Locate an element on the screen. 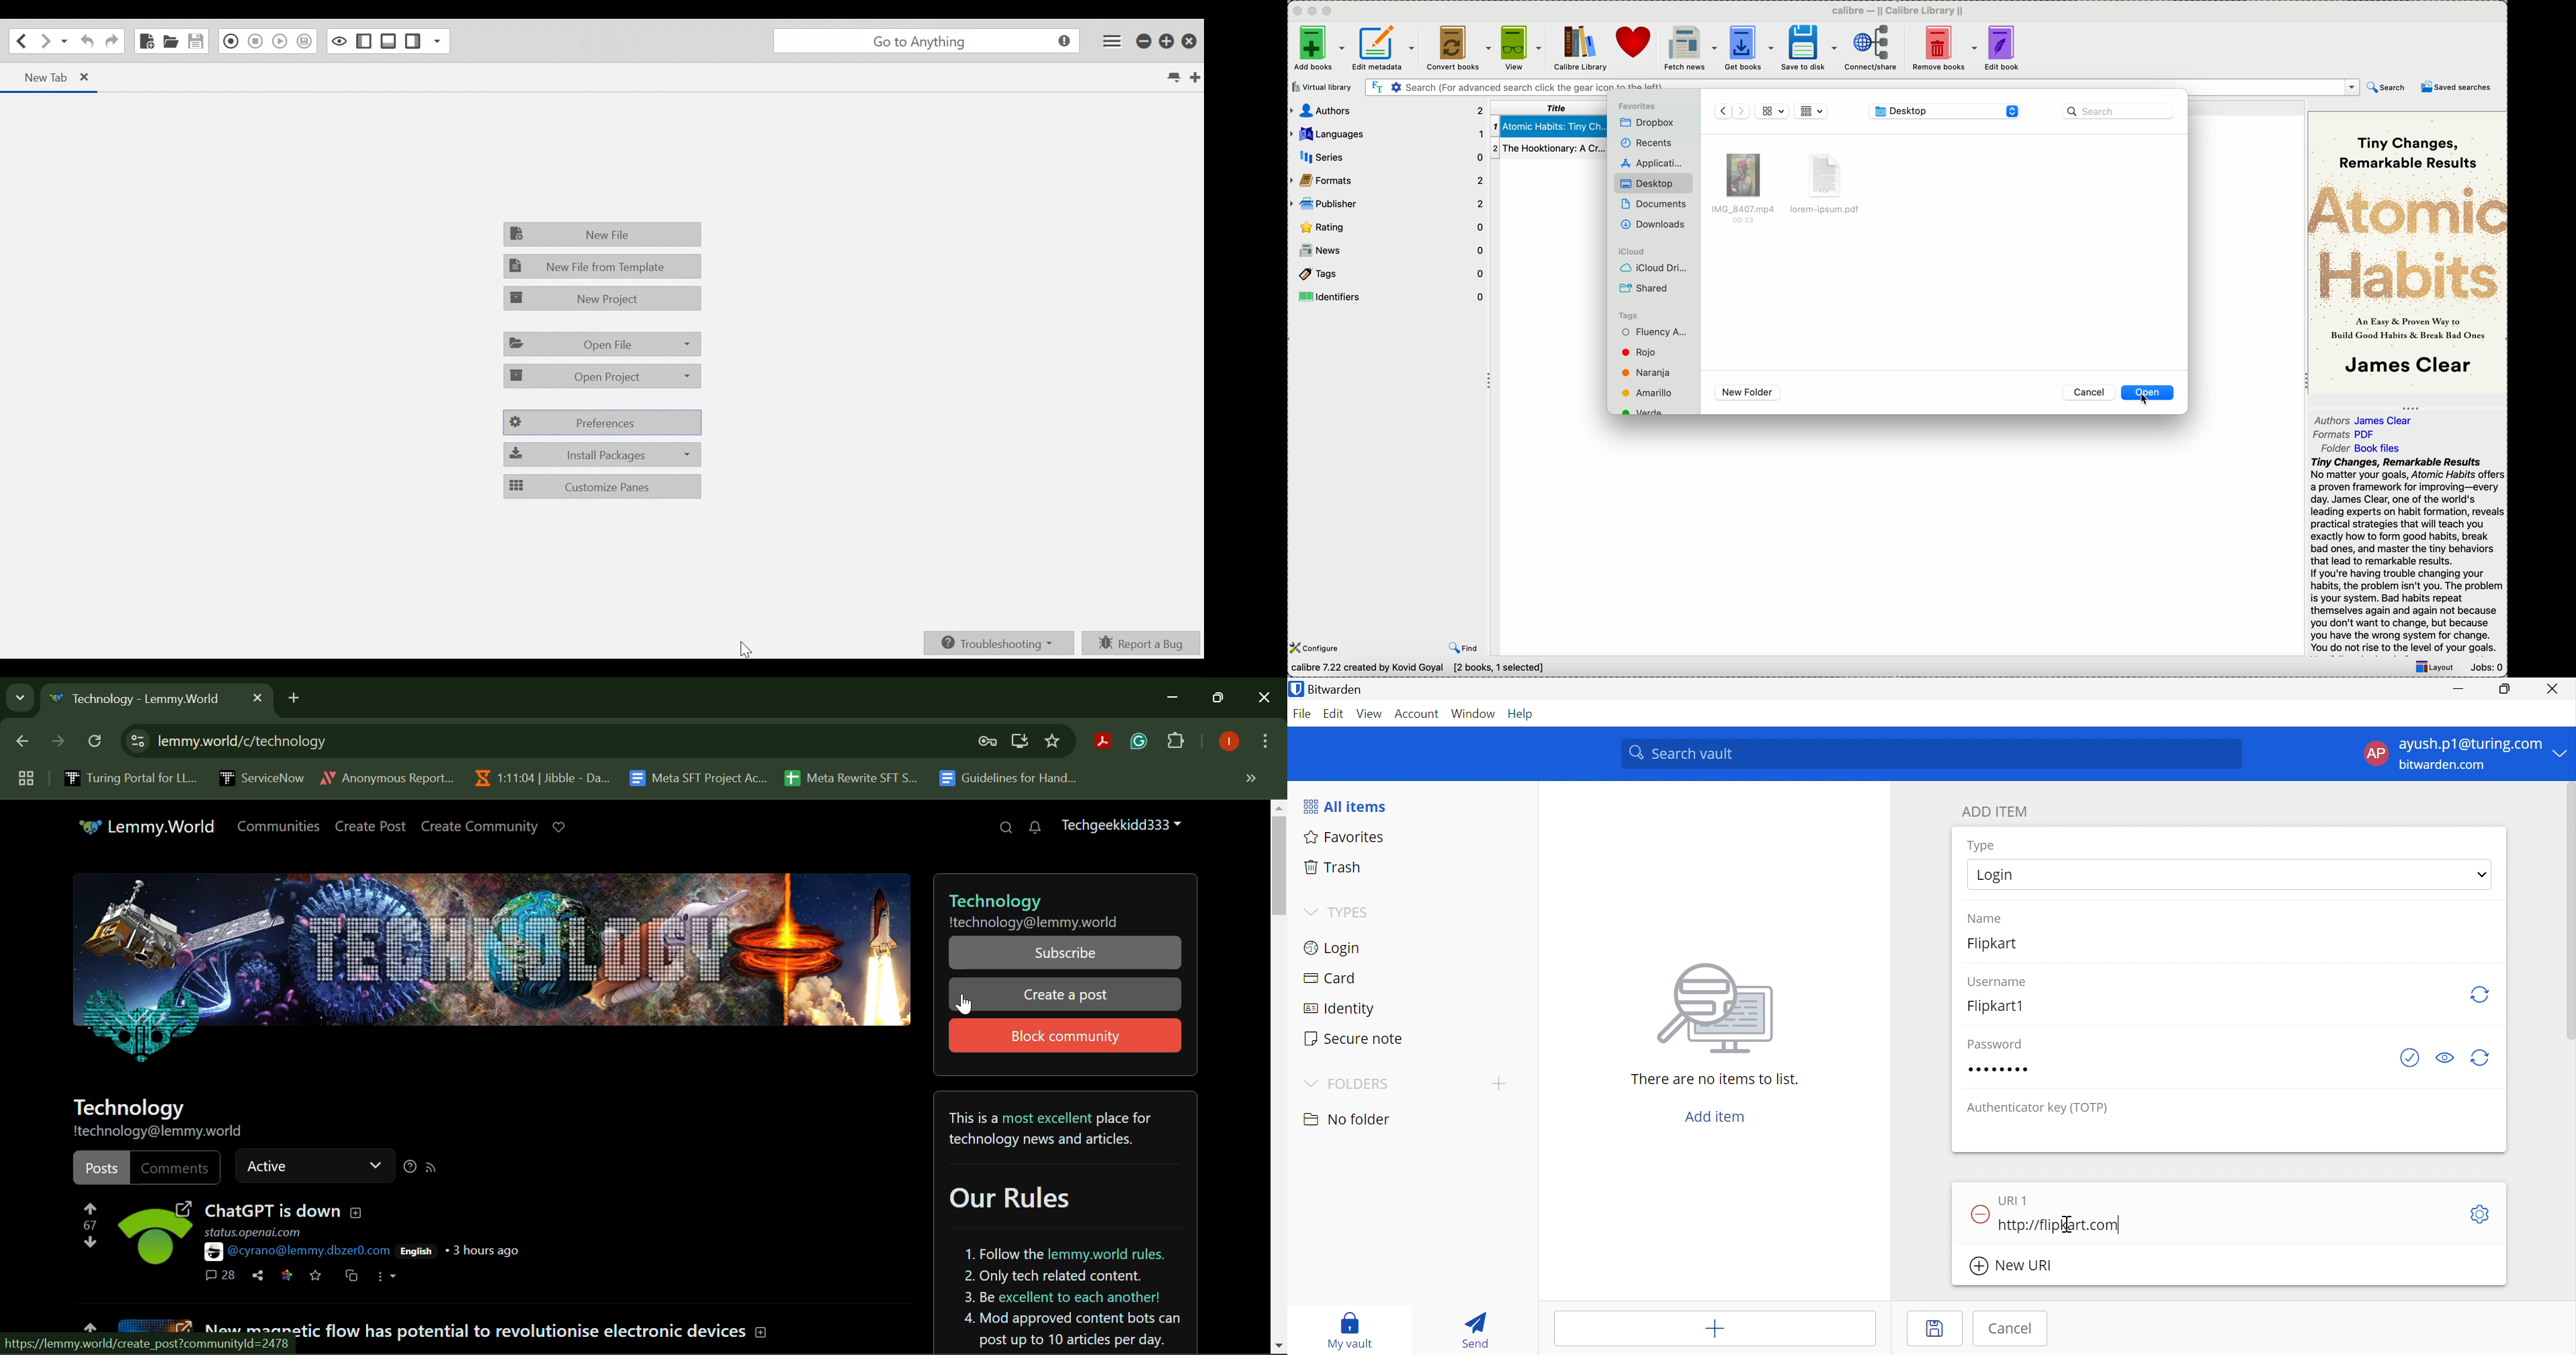 This screenshot has height=1372, width=2576. Go forward one location is located at coordinates (43, 42).